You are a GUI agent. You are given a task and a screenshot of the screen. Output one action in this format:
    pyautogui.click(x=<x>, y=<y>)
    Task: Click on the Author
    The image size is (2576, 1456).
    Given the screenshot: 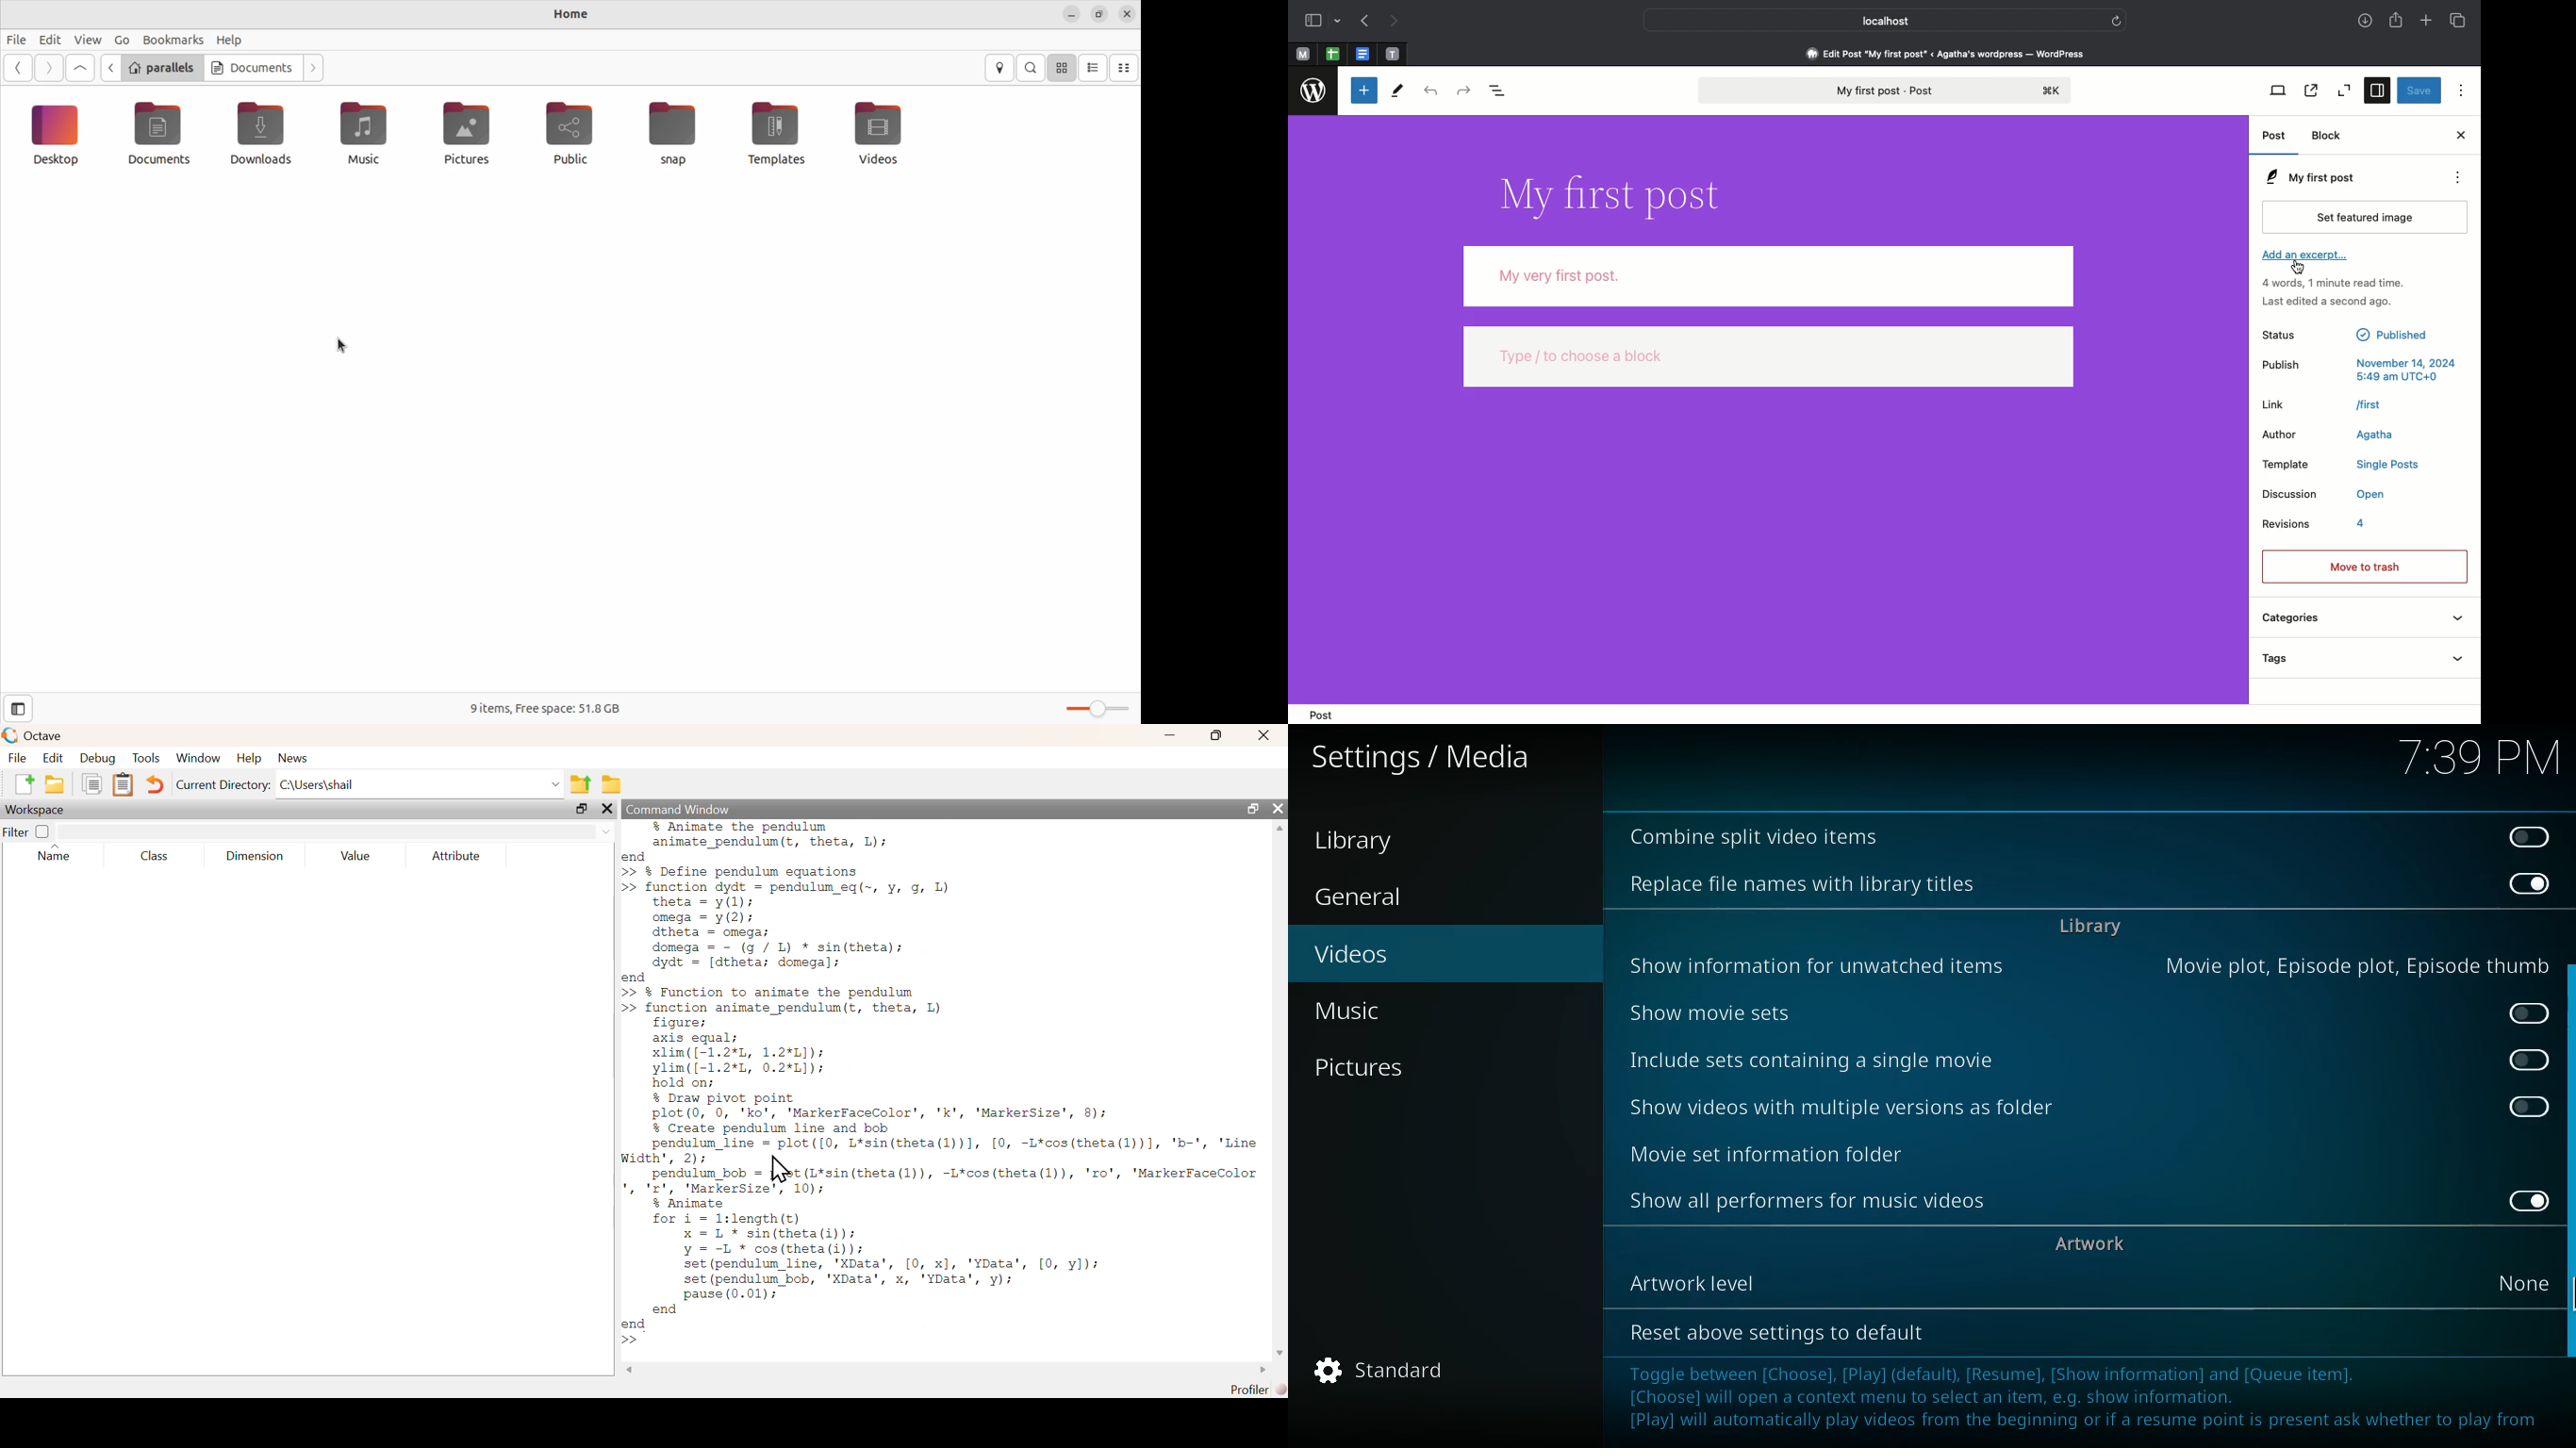 What is the action you would take?
    pyautogui.click(x=2336, y=434)
    